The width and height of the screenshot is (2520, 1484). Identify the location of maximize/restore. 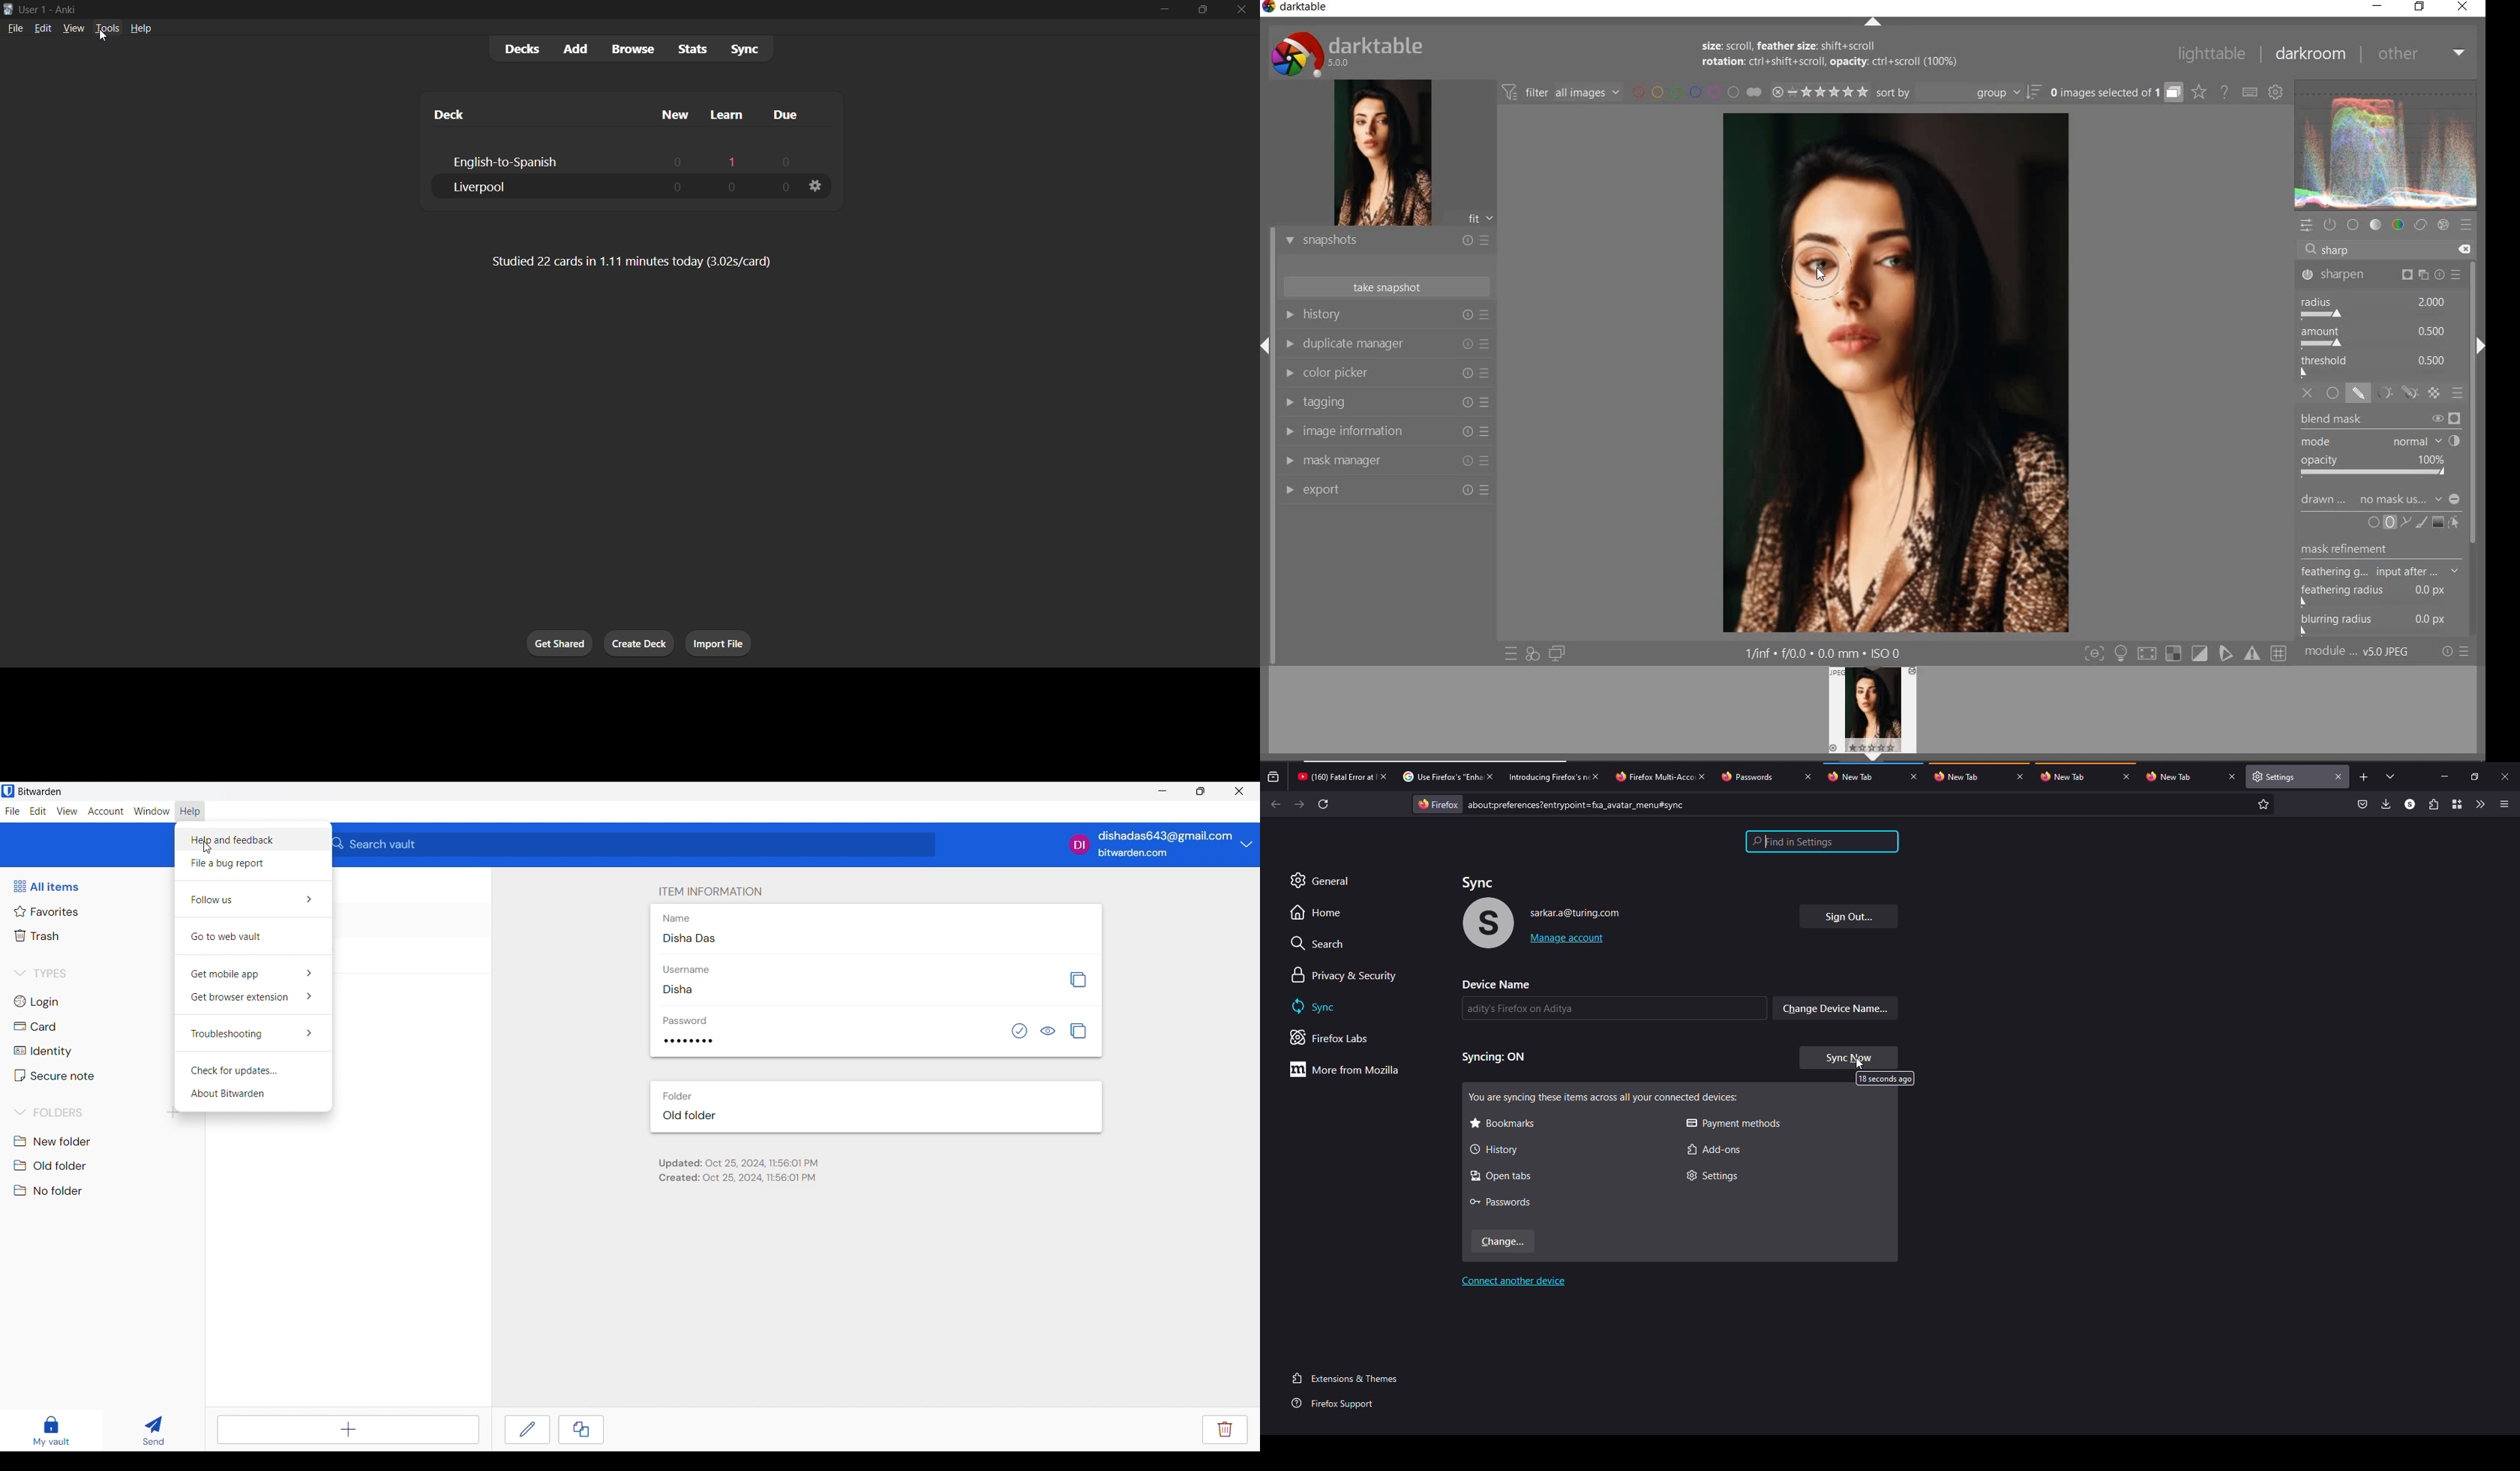
(1199, 9).